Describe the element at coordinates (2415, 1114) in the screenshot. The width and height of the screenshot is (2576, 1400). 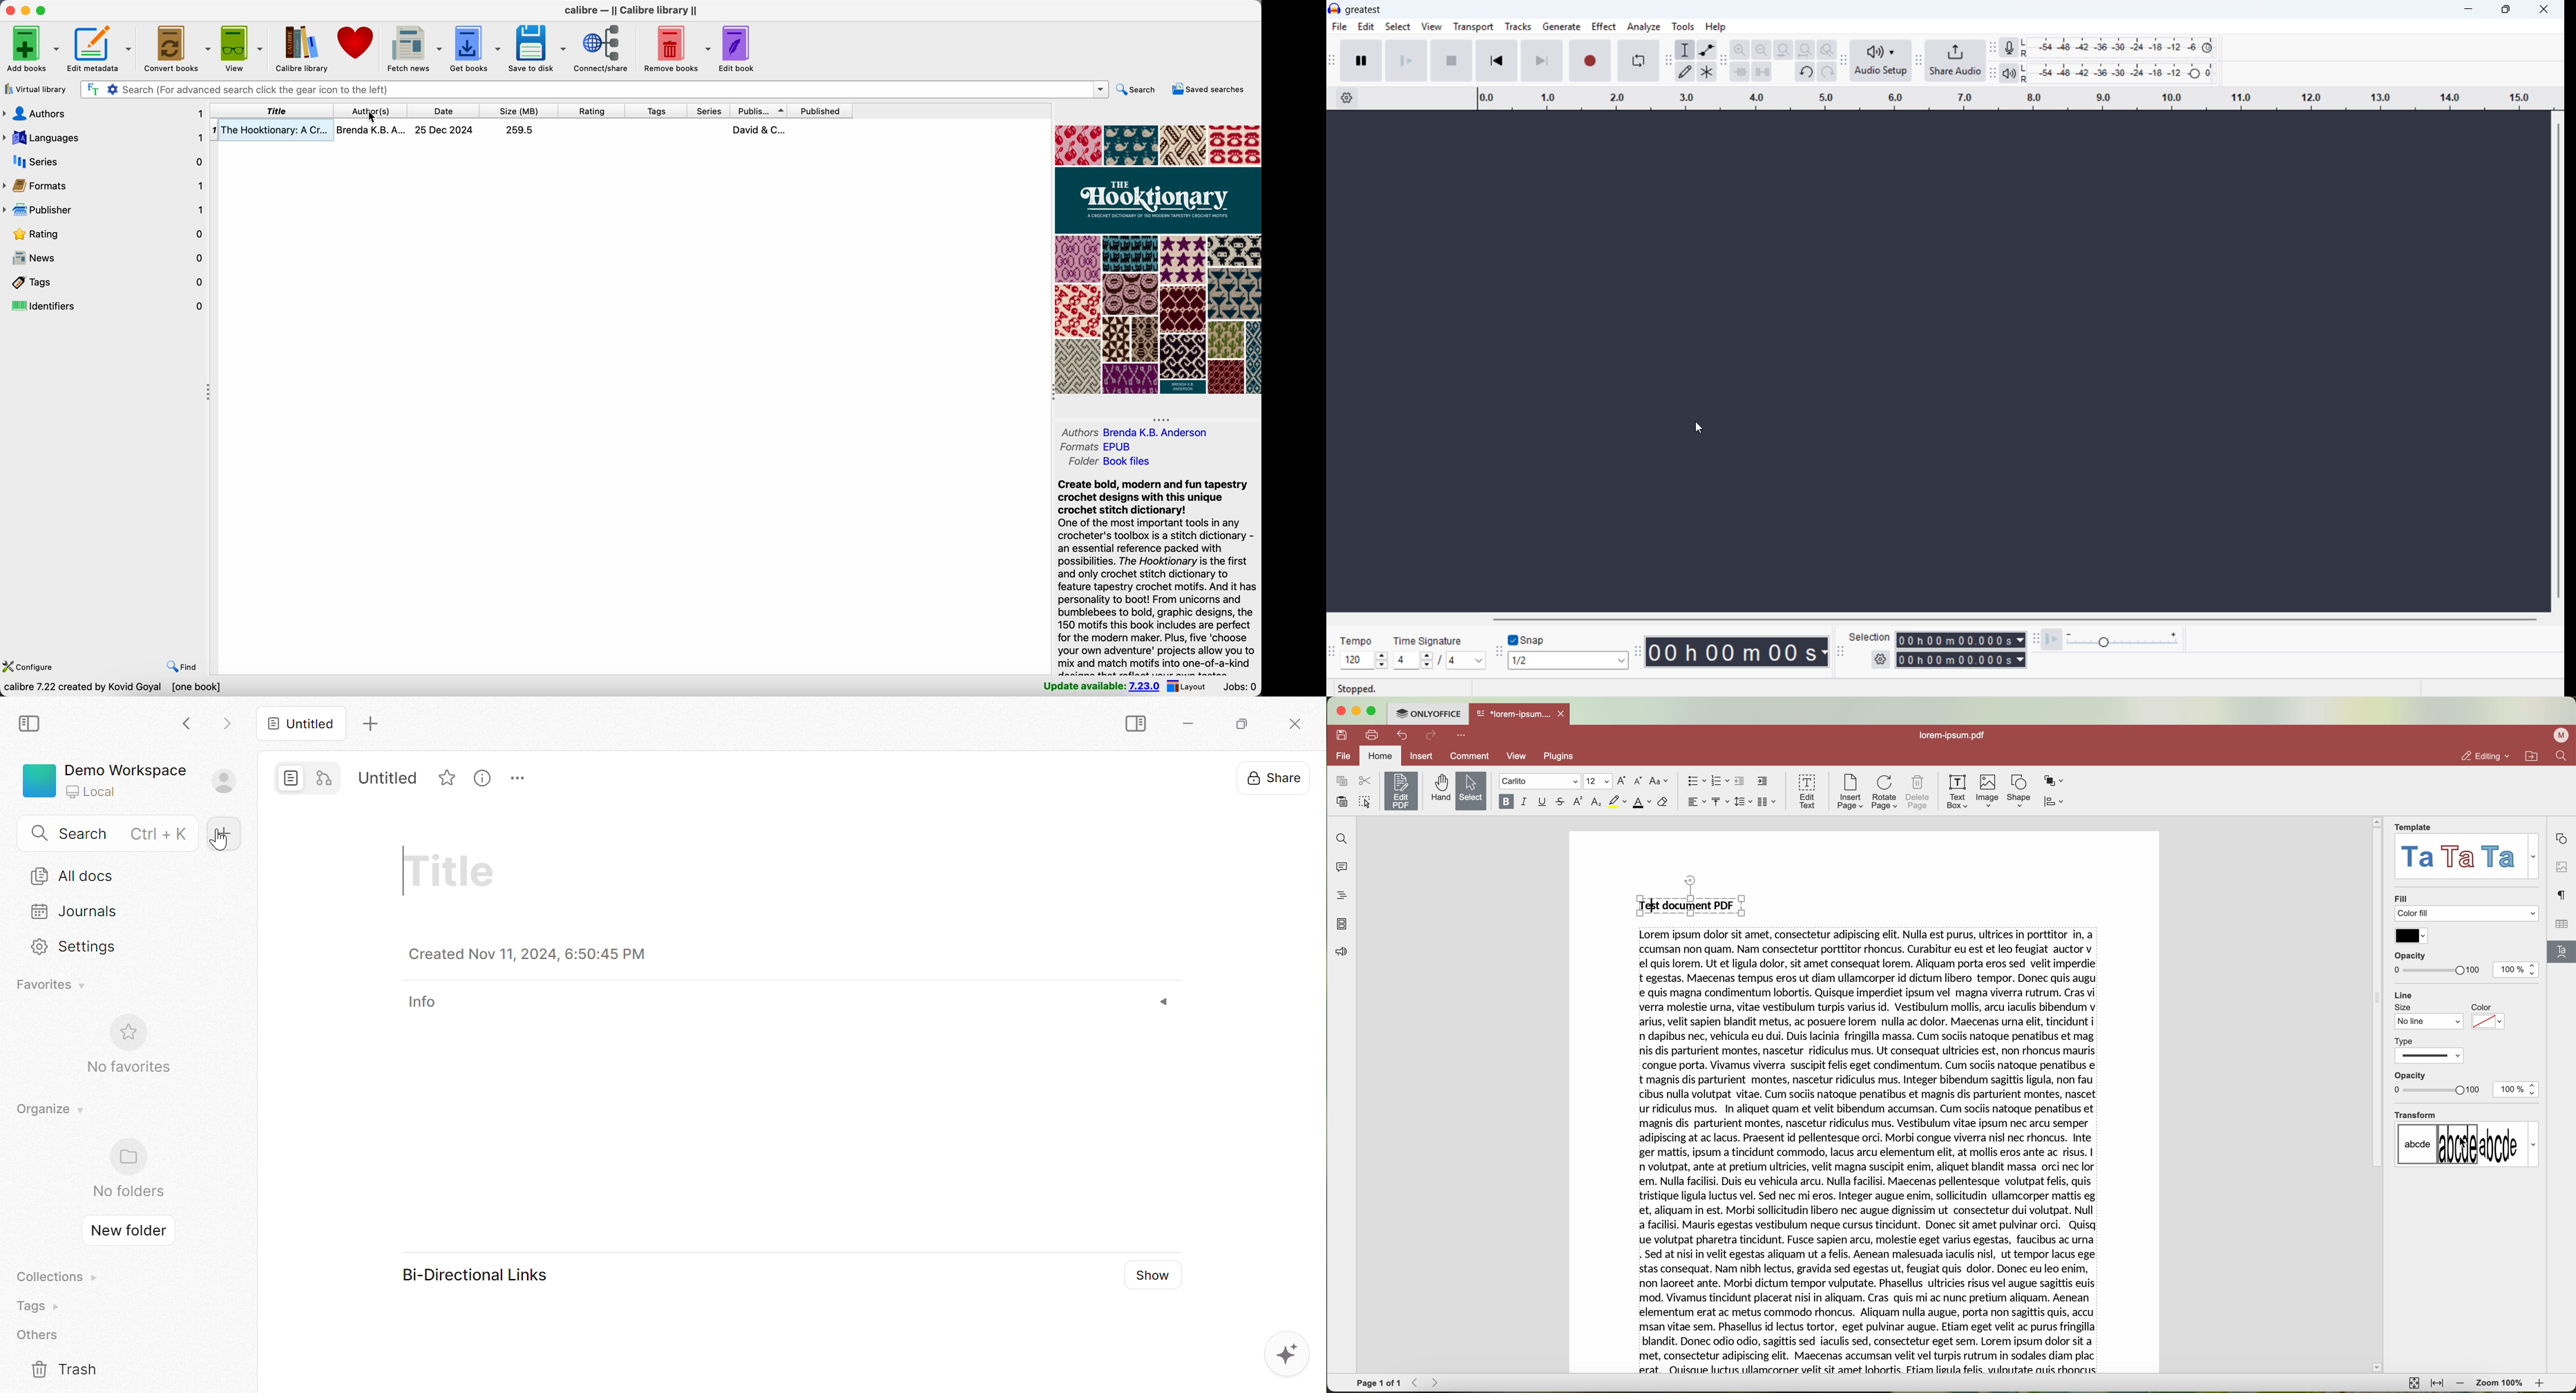
I see `transform` at that location.